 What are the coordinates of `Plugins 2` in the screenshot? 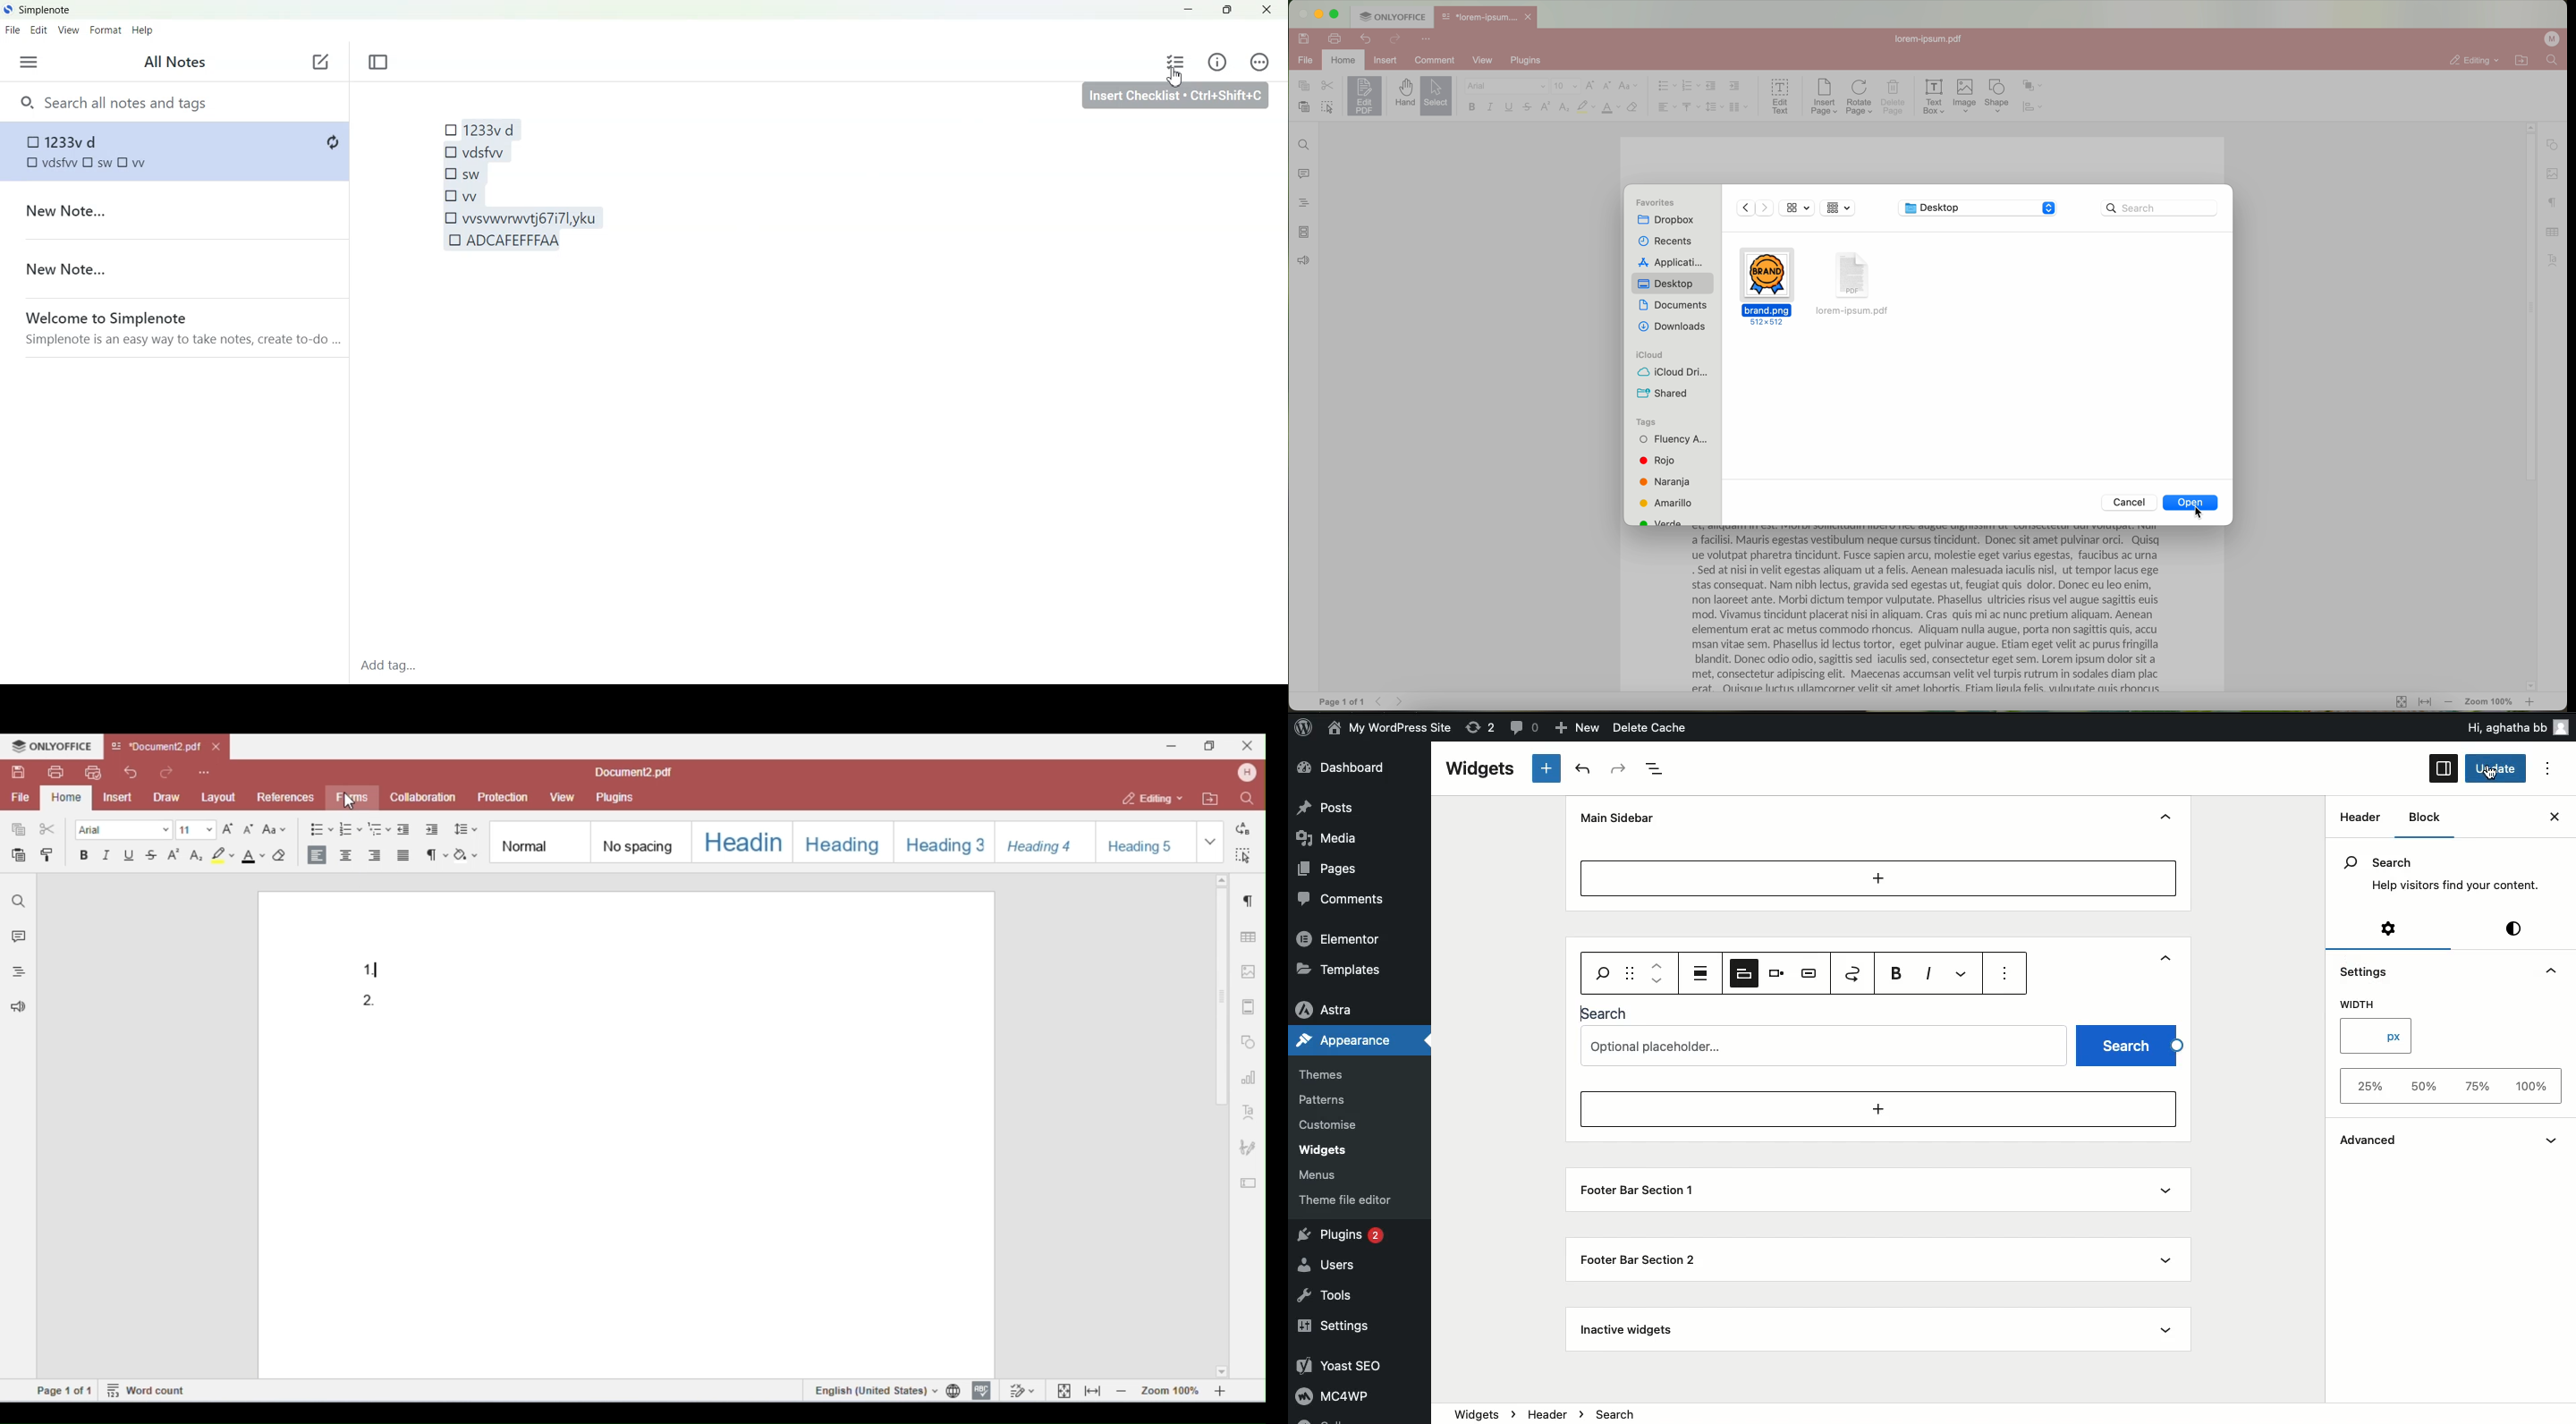 It's located at (1349, 1237).